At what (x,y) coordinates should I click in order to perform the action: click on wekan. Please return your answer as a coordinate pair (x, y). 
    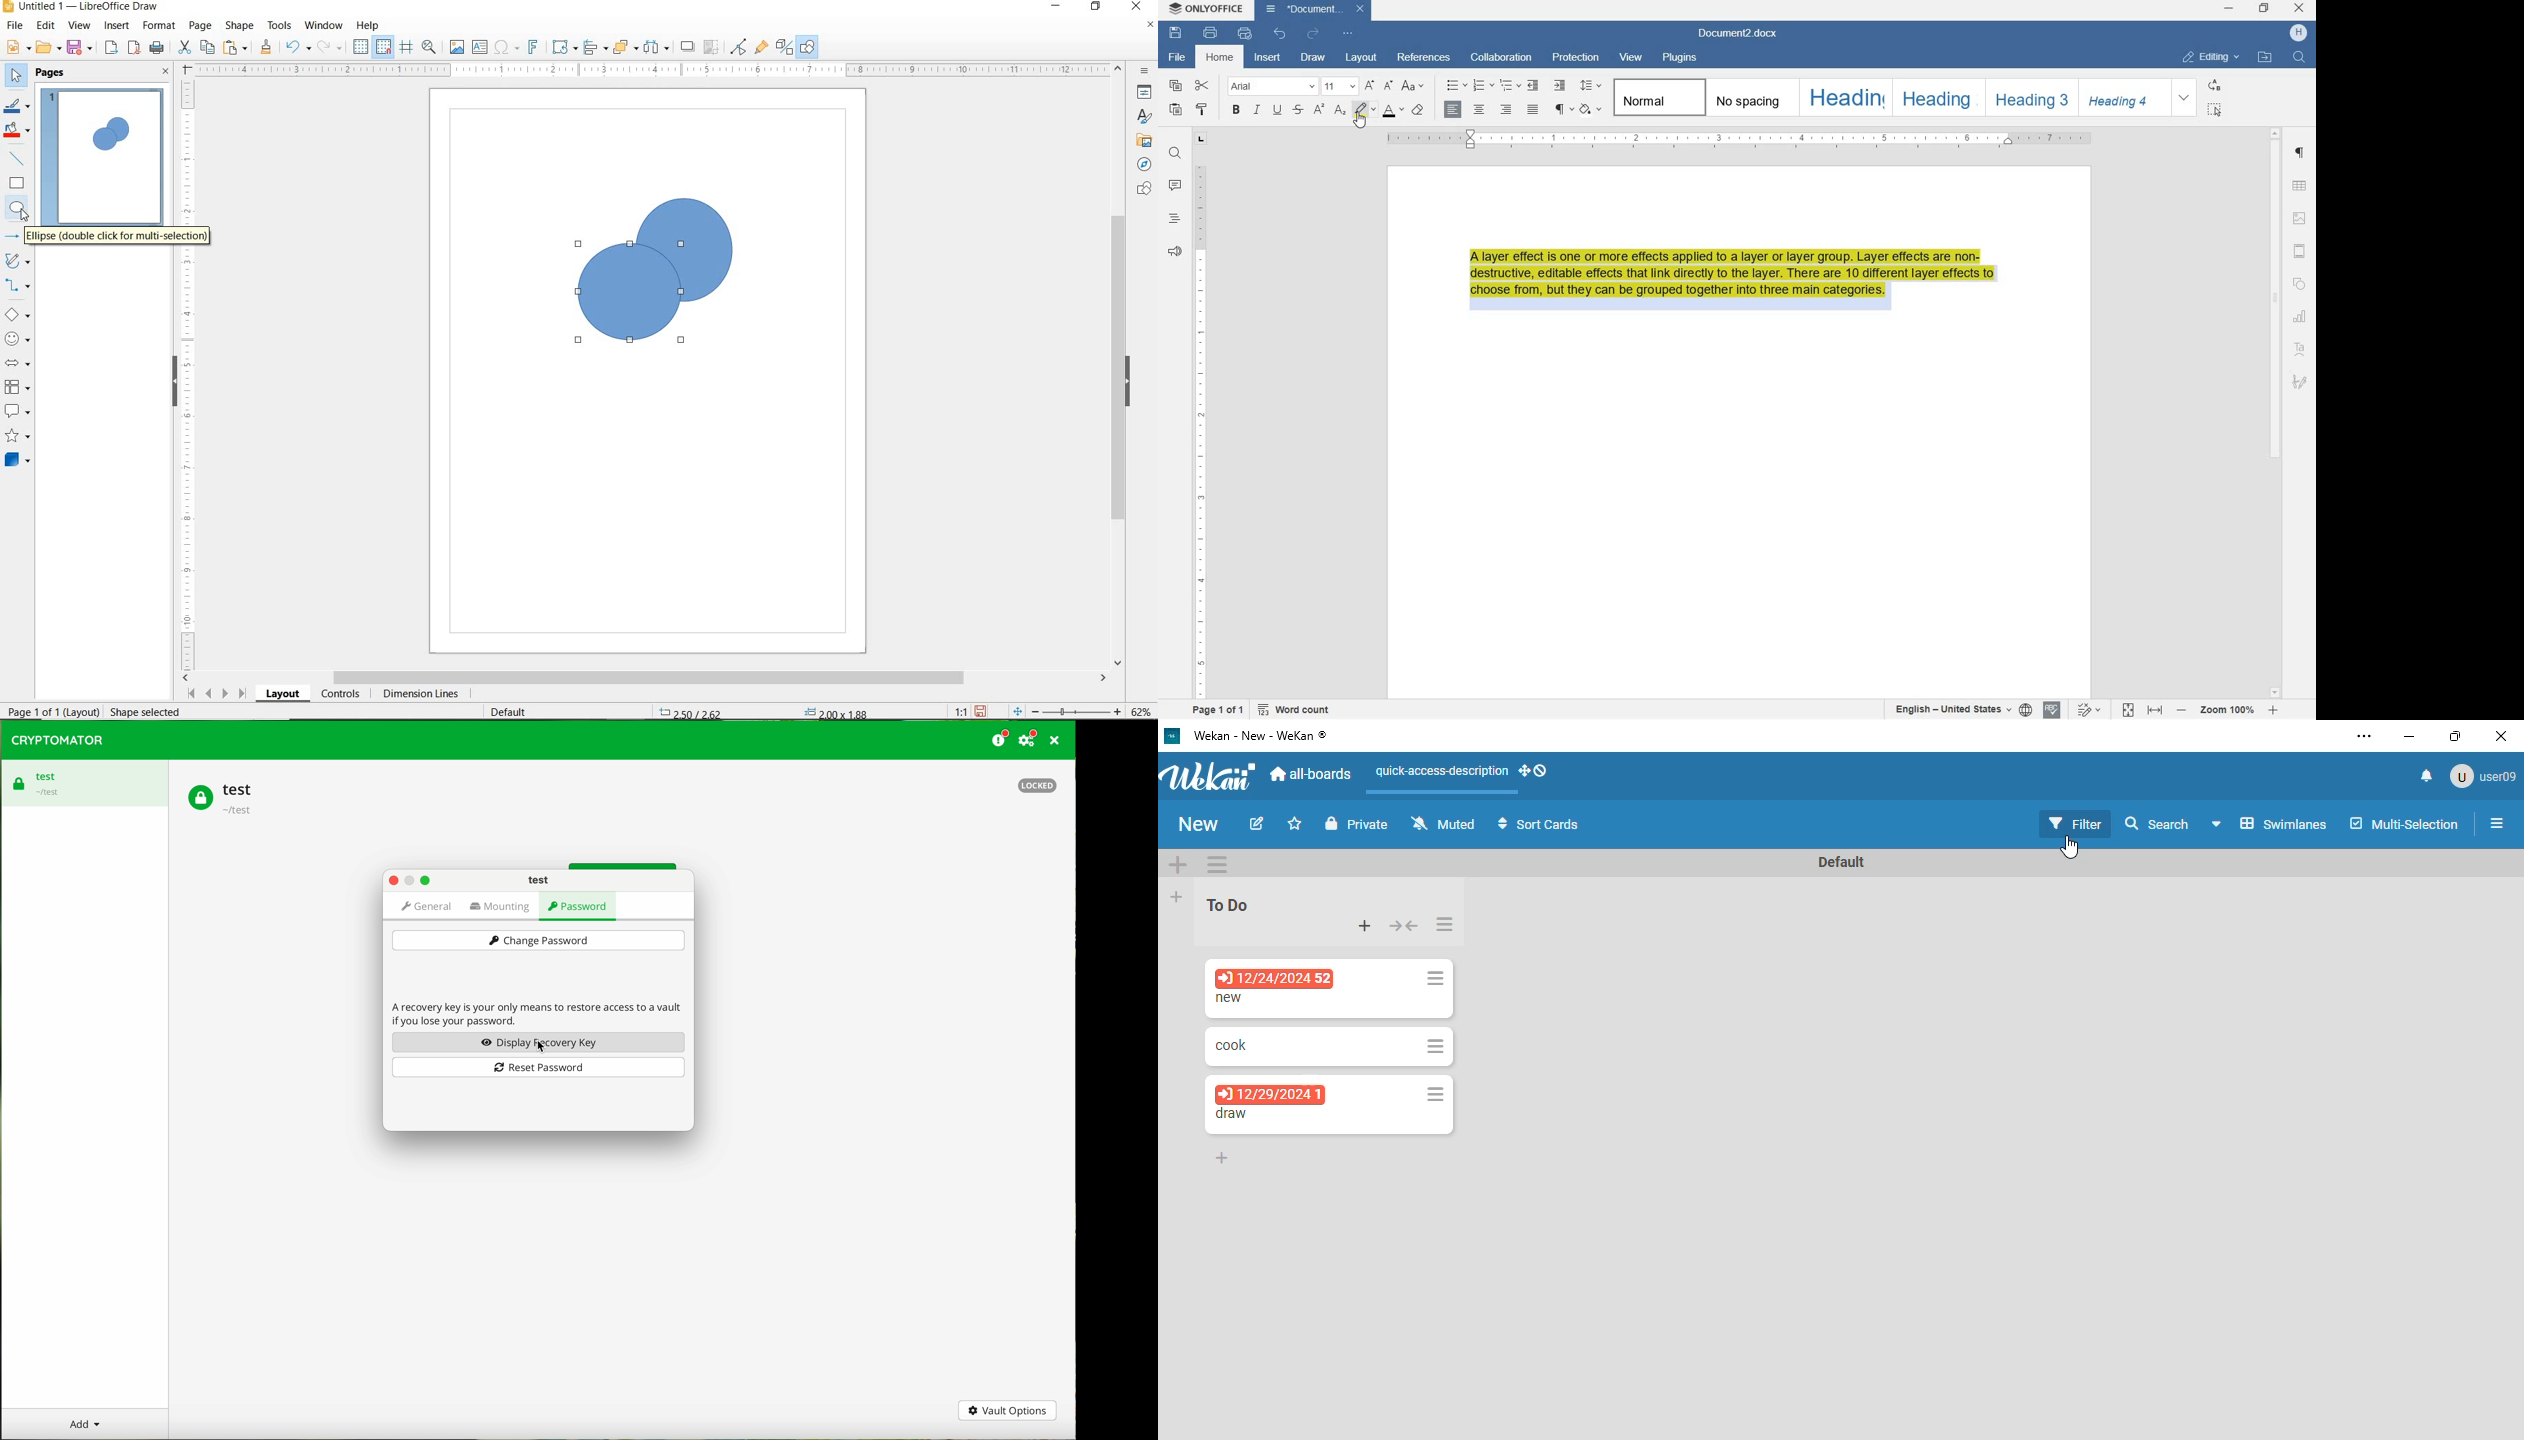
    Looking at the image, I should click on (1209, 775).